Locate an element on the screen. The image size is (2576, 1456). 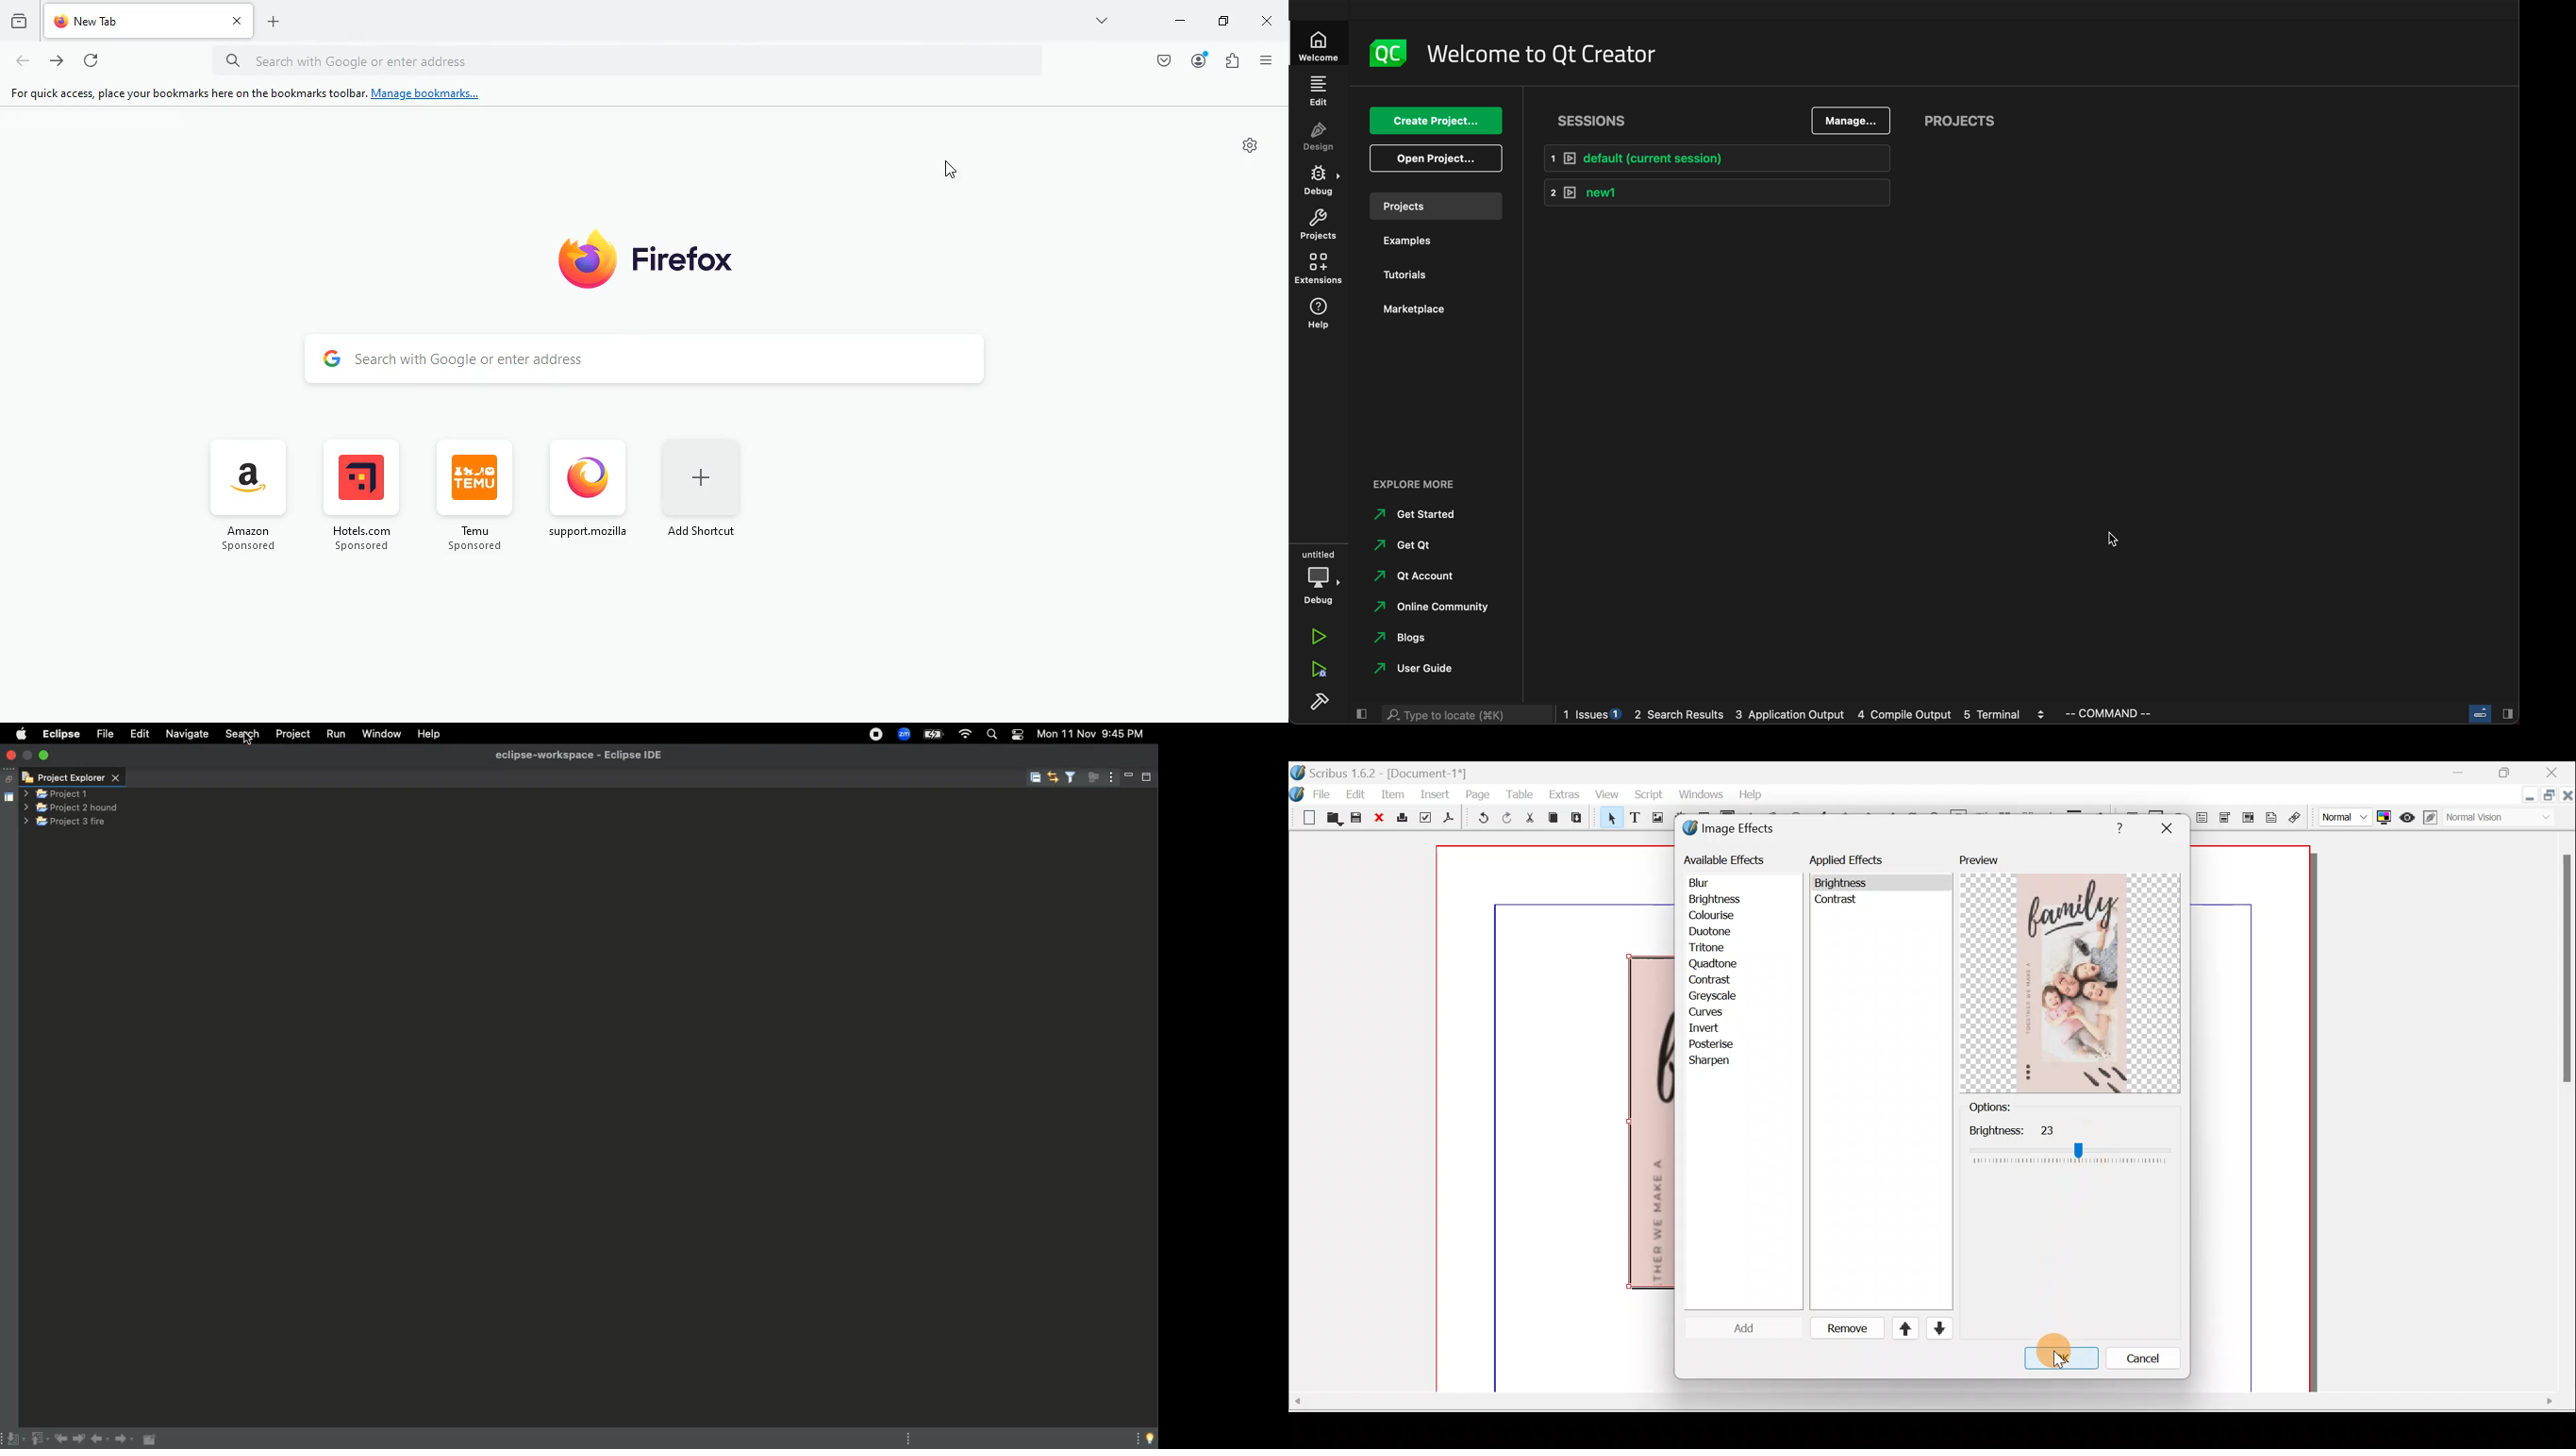
Cursor is located at coordinates (1734, 1328).